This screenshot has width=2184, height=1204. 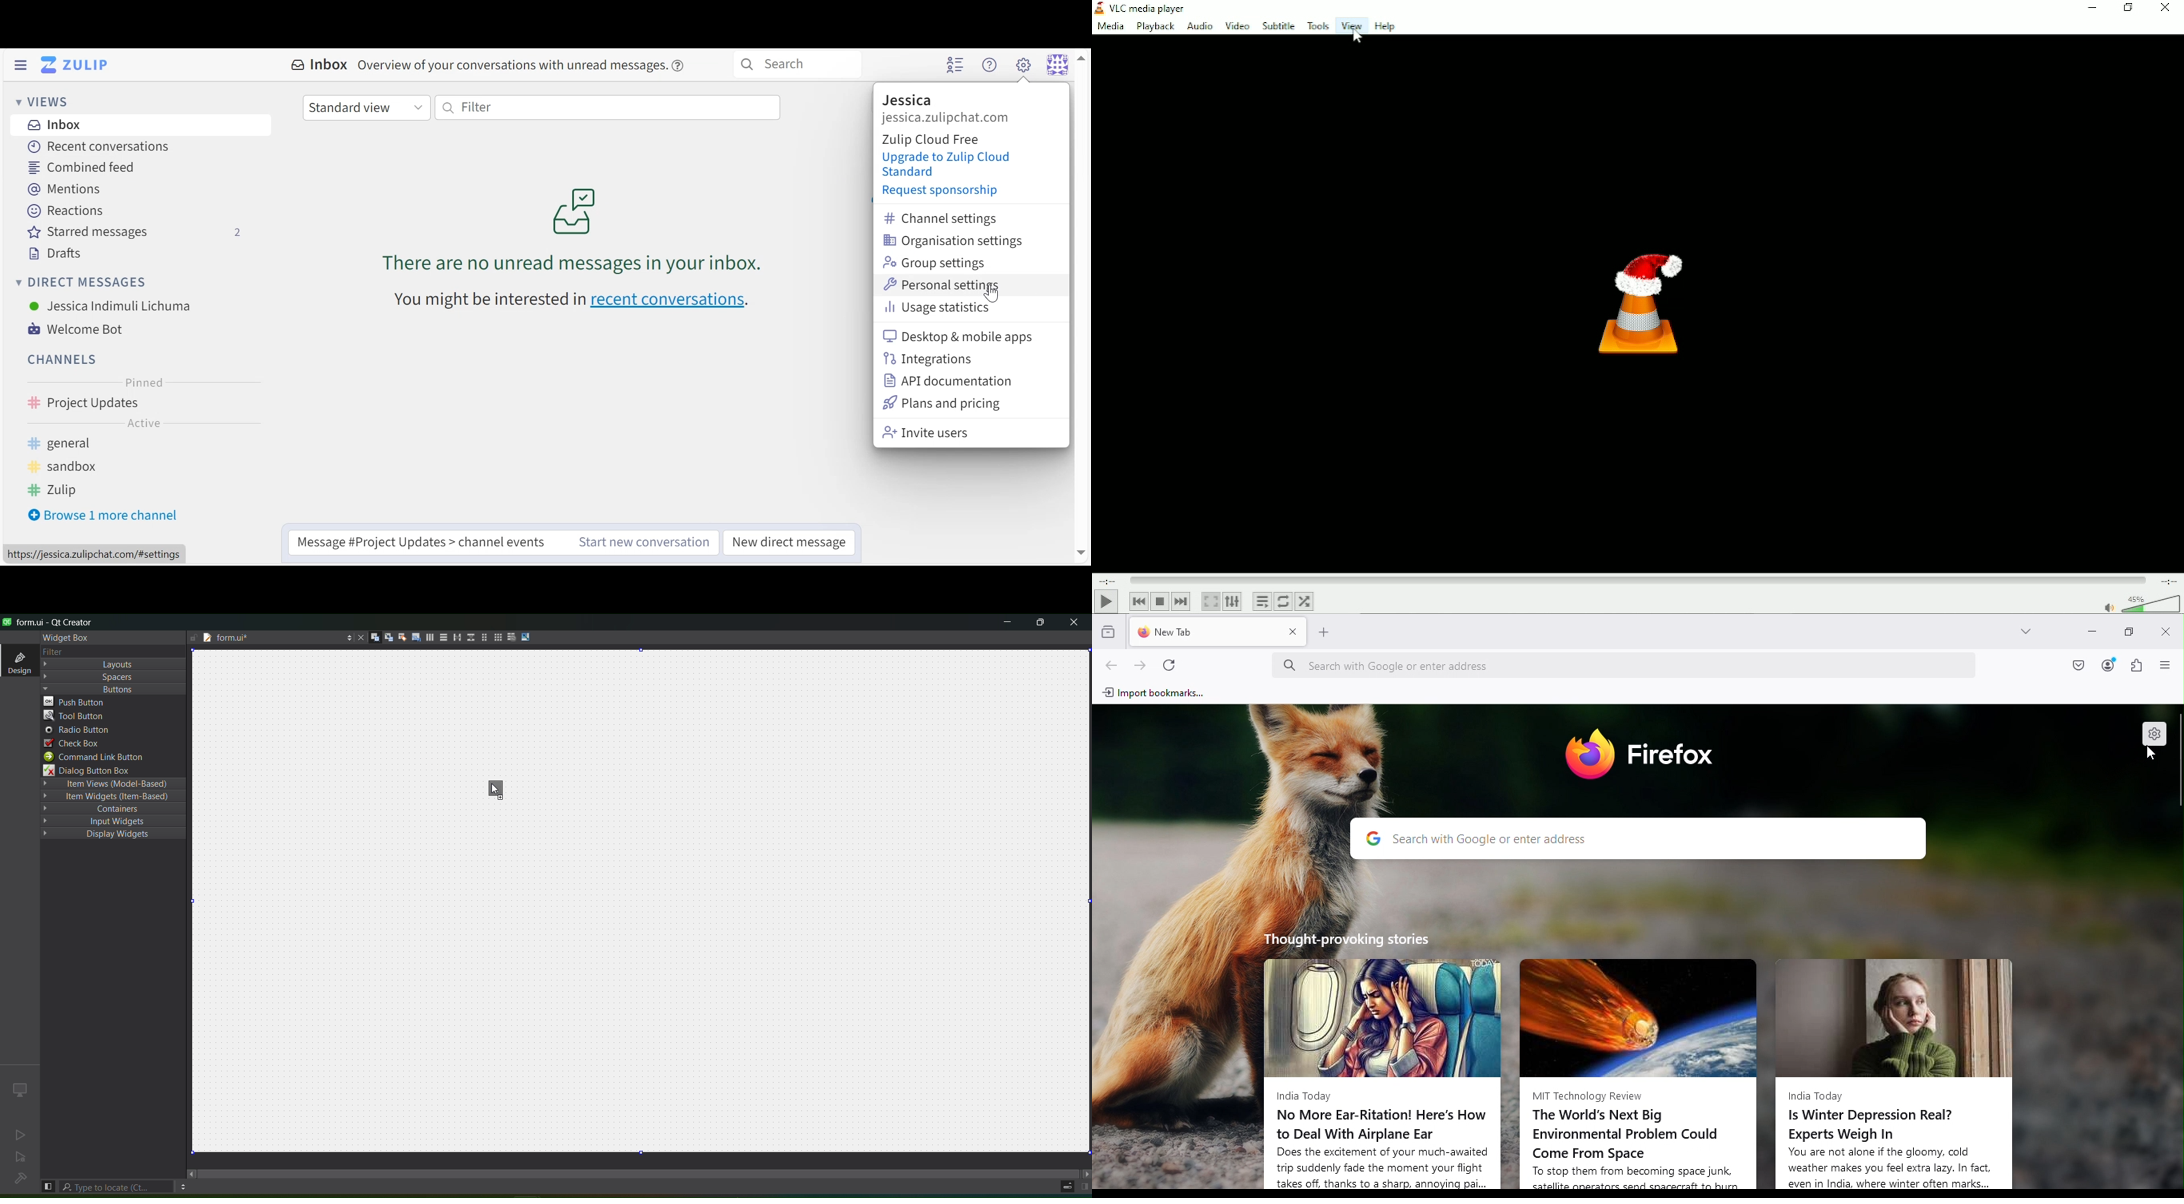 I want to click on Scroll bar, so click(x=2177, y=946).